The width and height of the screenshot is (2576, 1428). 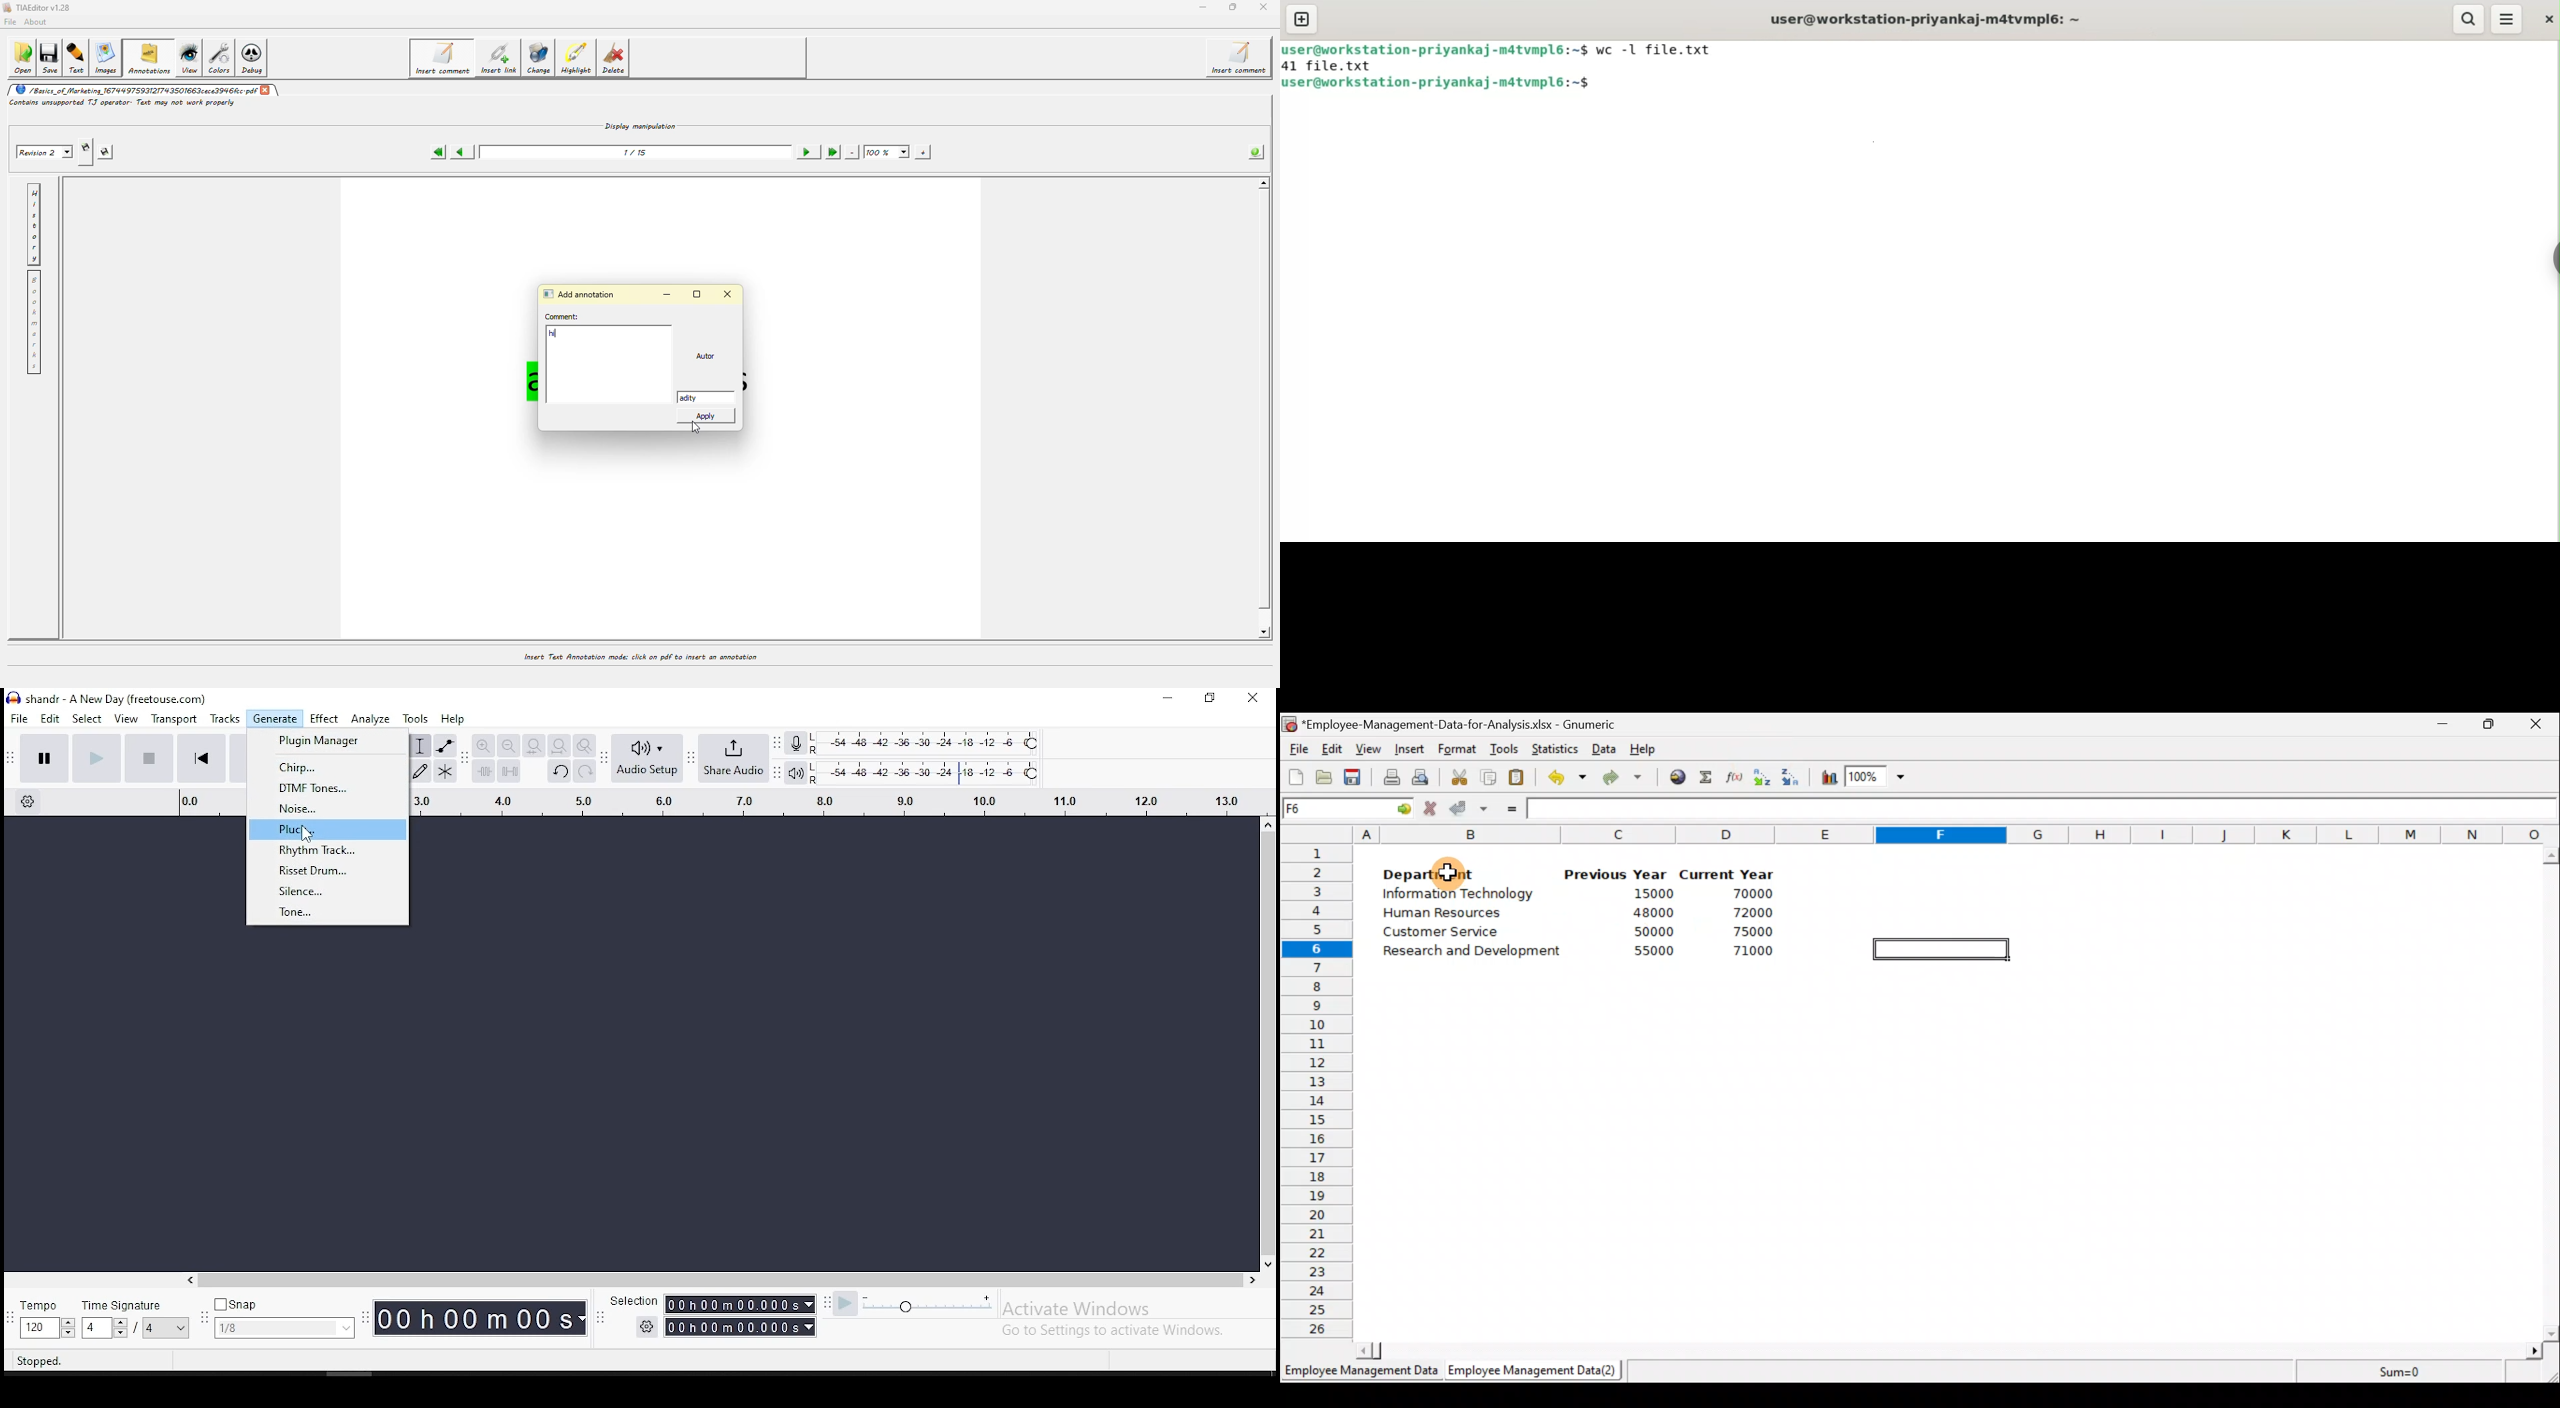 What do you see at coordinates (796, 771) in the screenshot?
I see `playback meter` at bounding box center [796, 771].